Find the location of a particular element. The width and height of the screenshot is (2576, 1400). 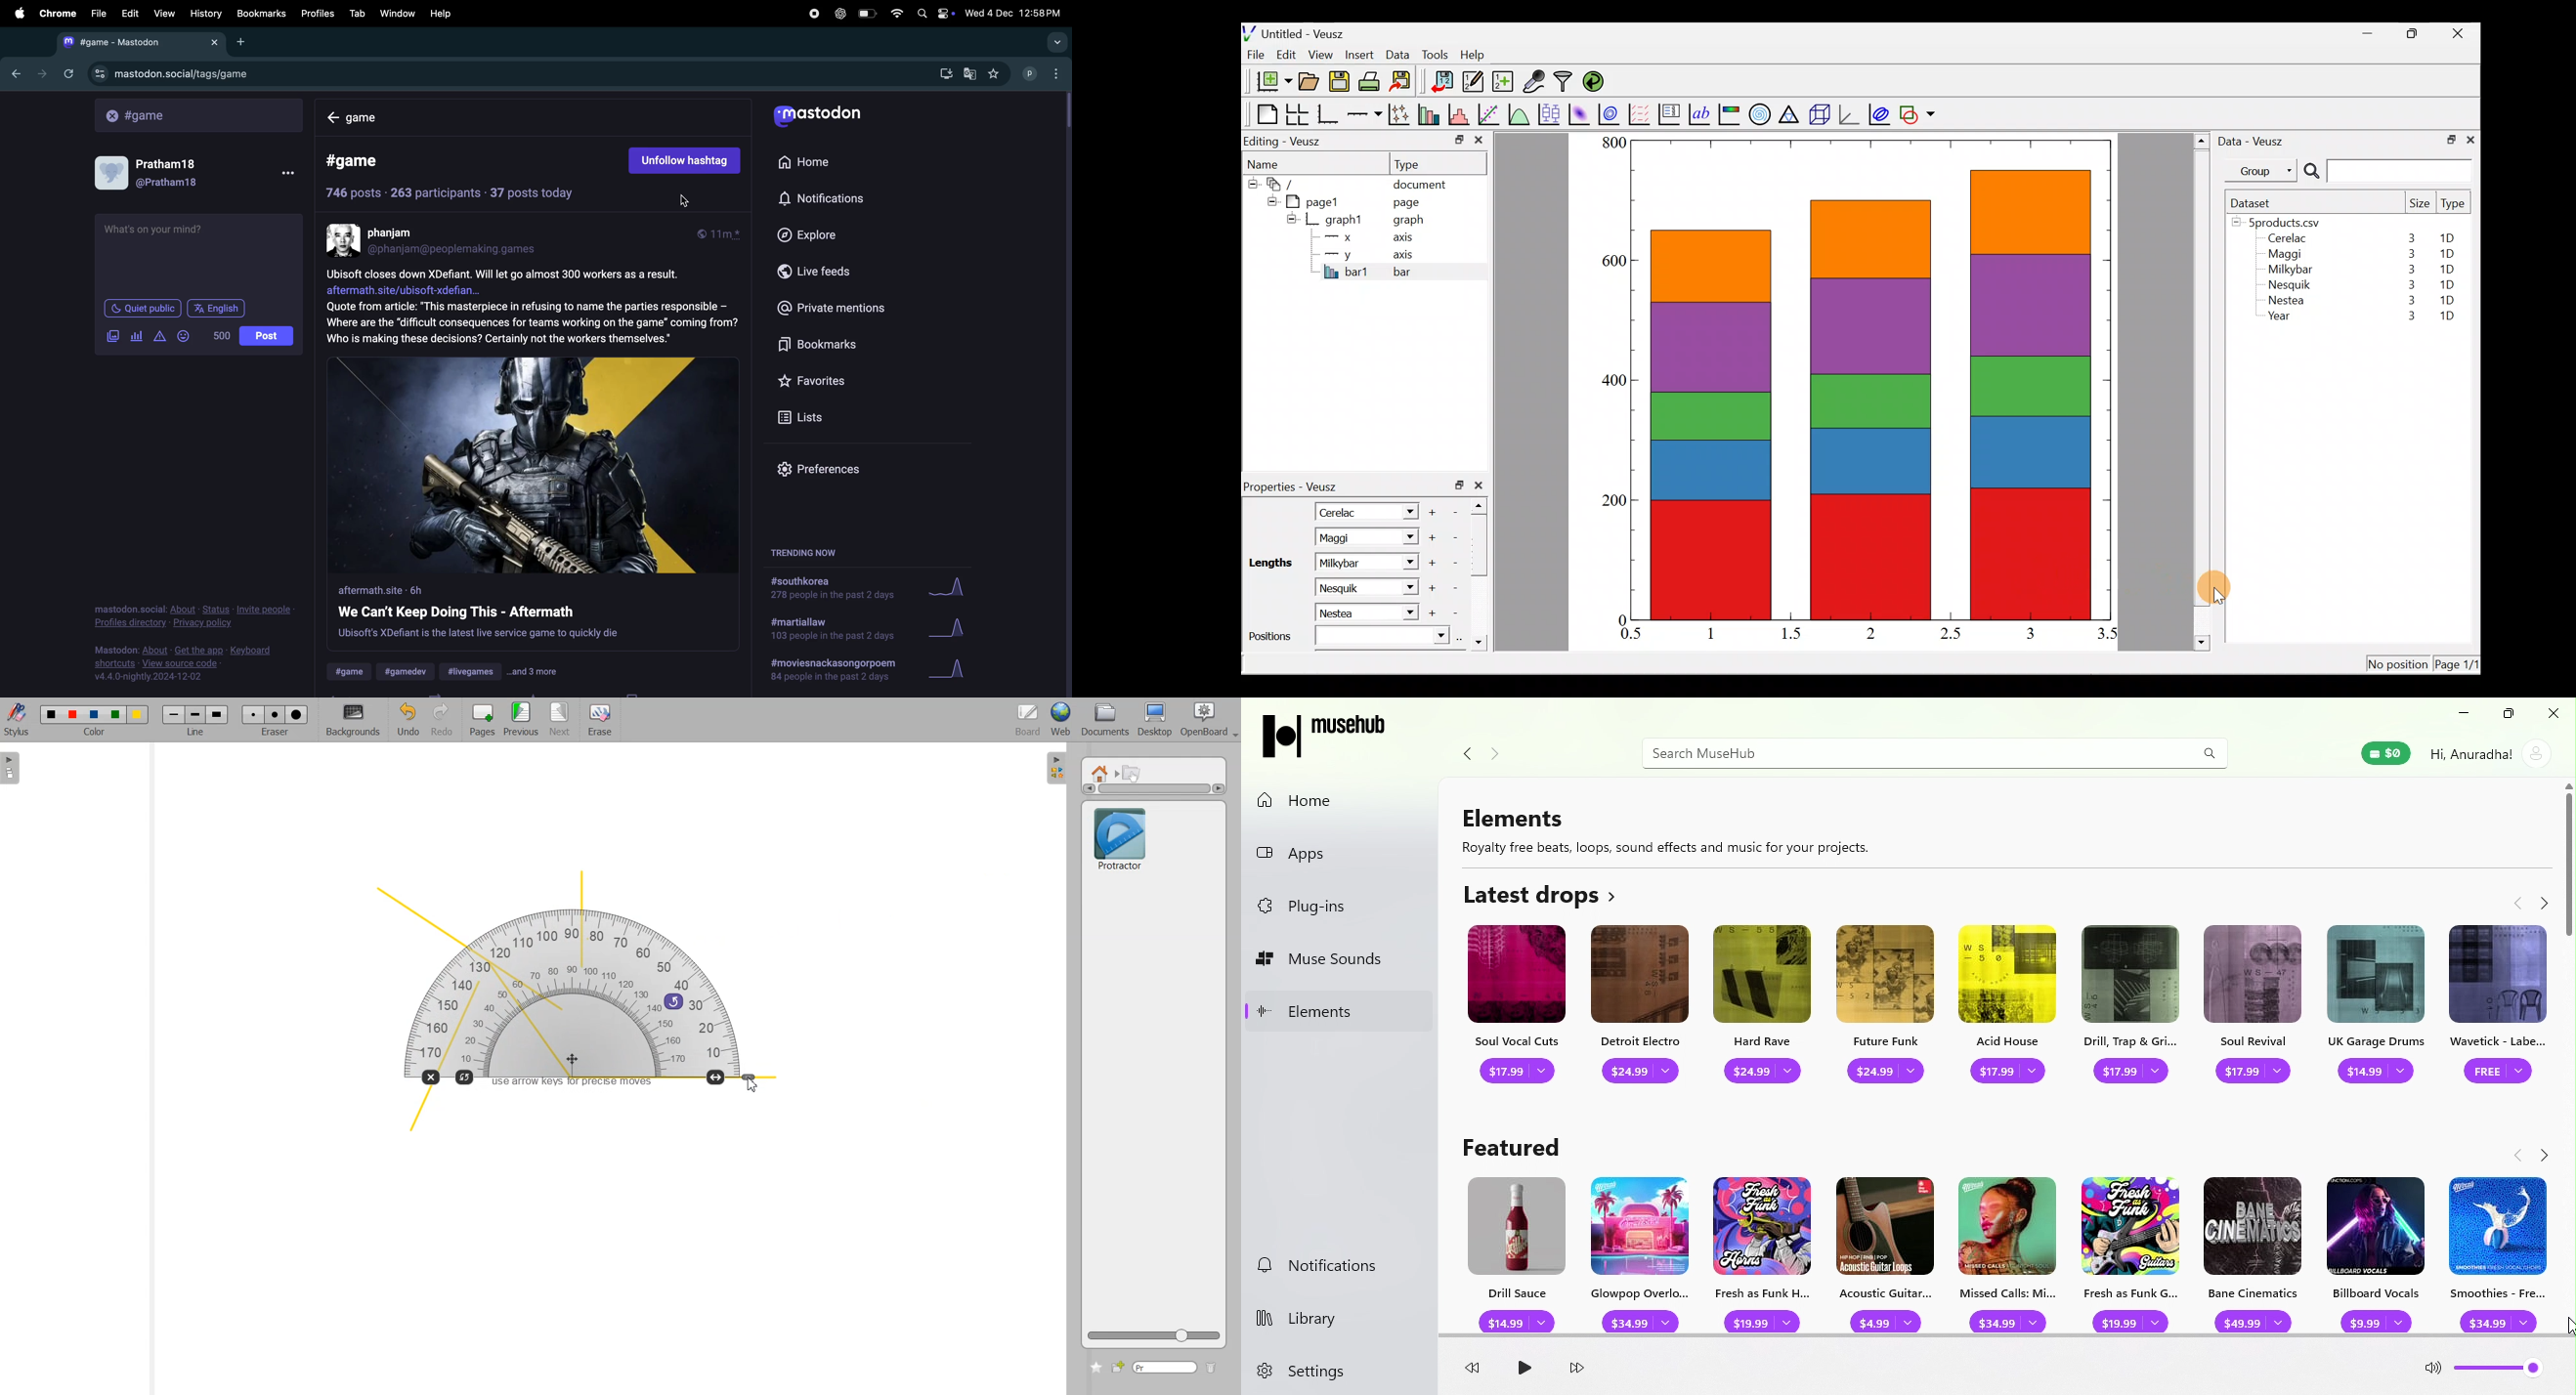

post decription is located at coordinates (533, 308).